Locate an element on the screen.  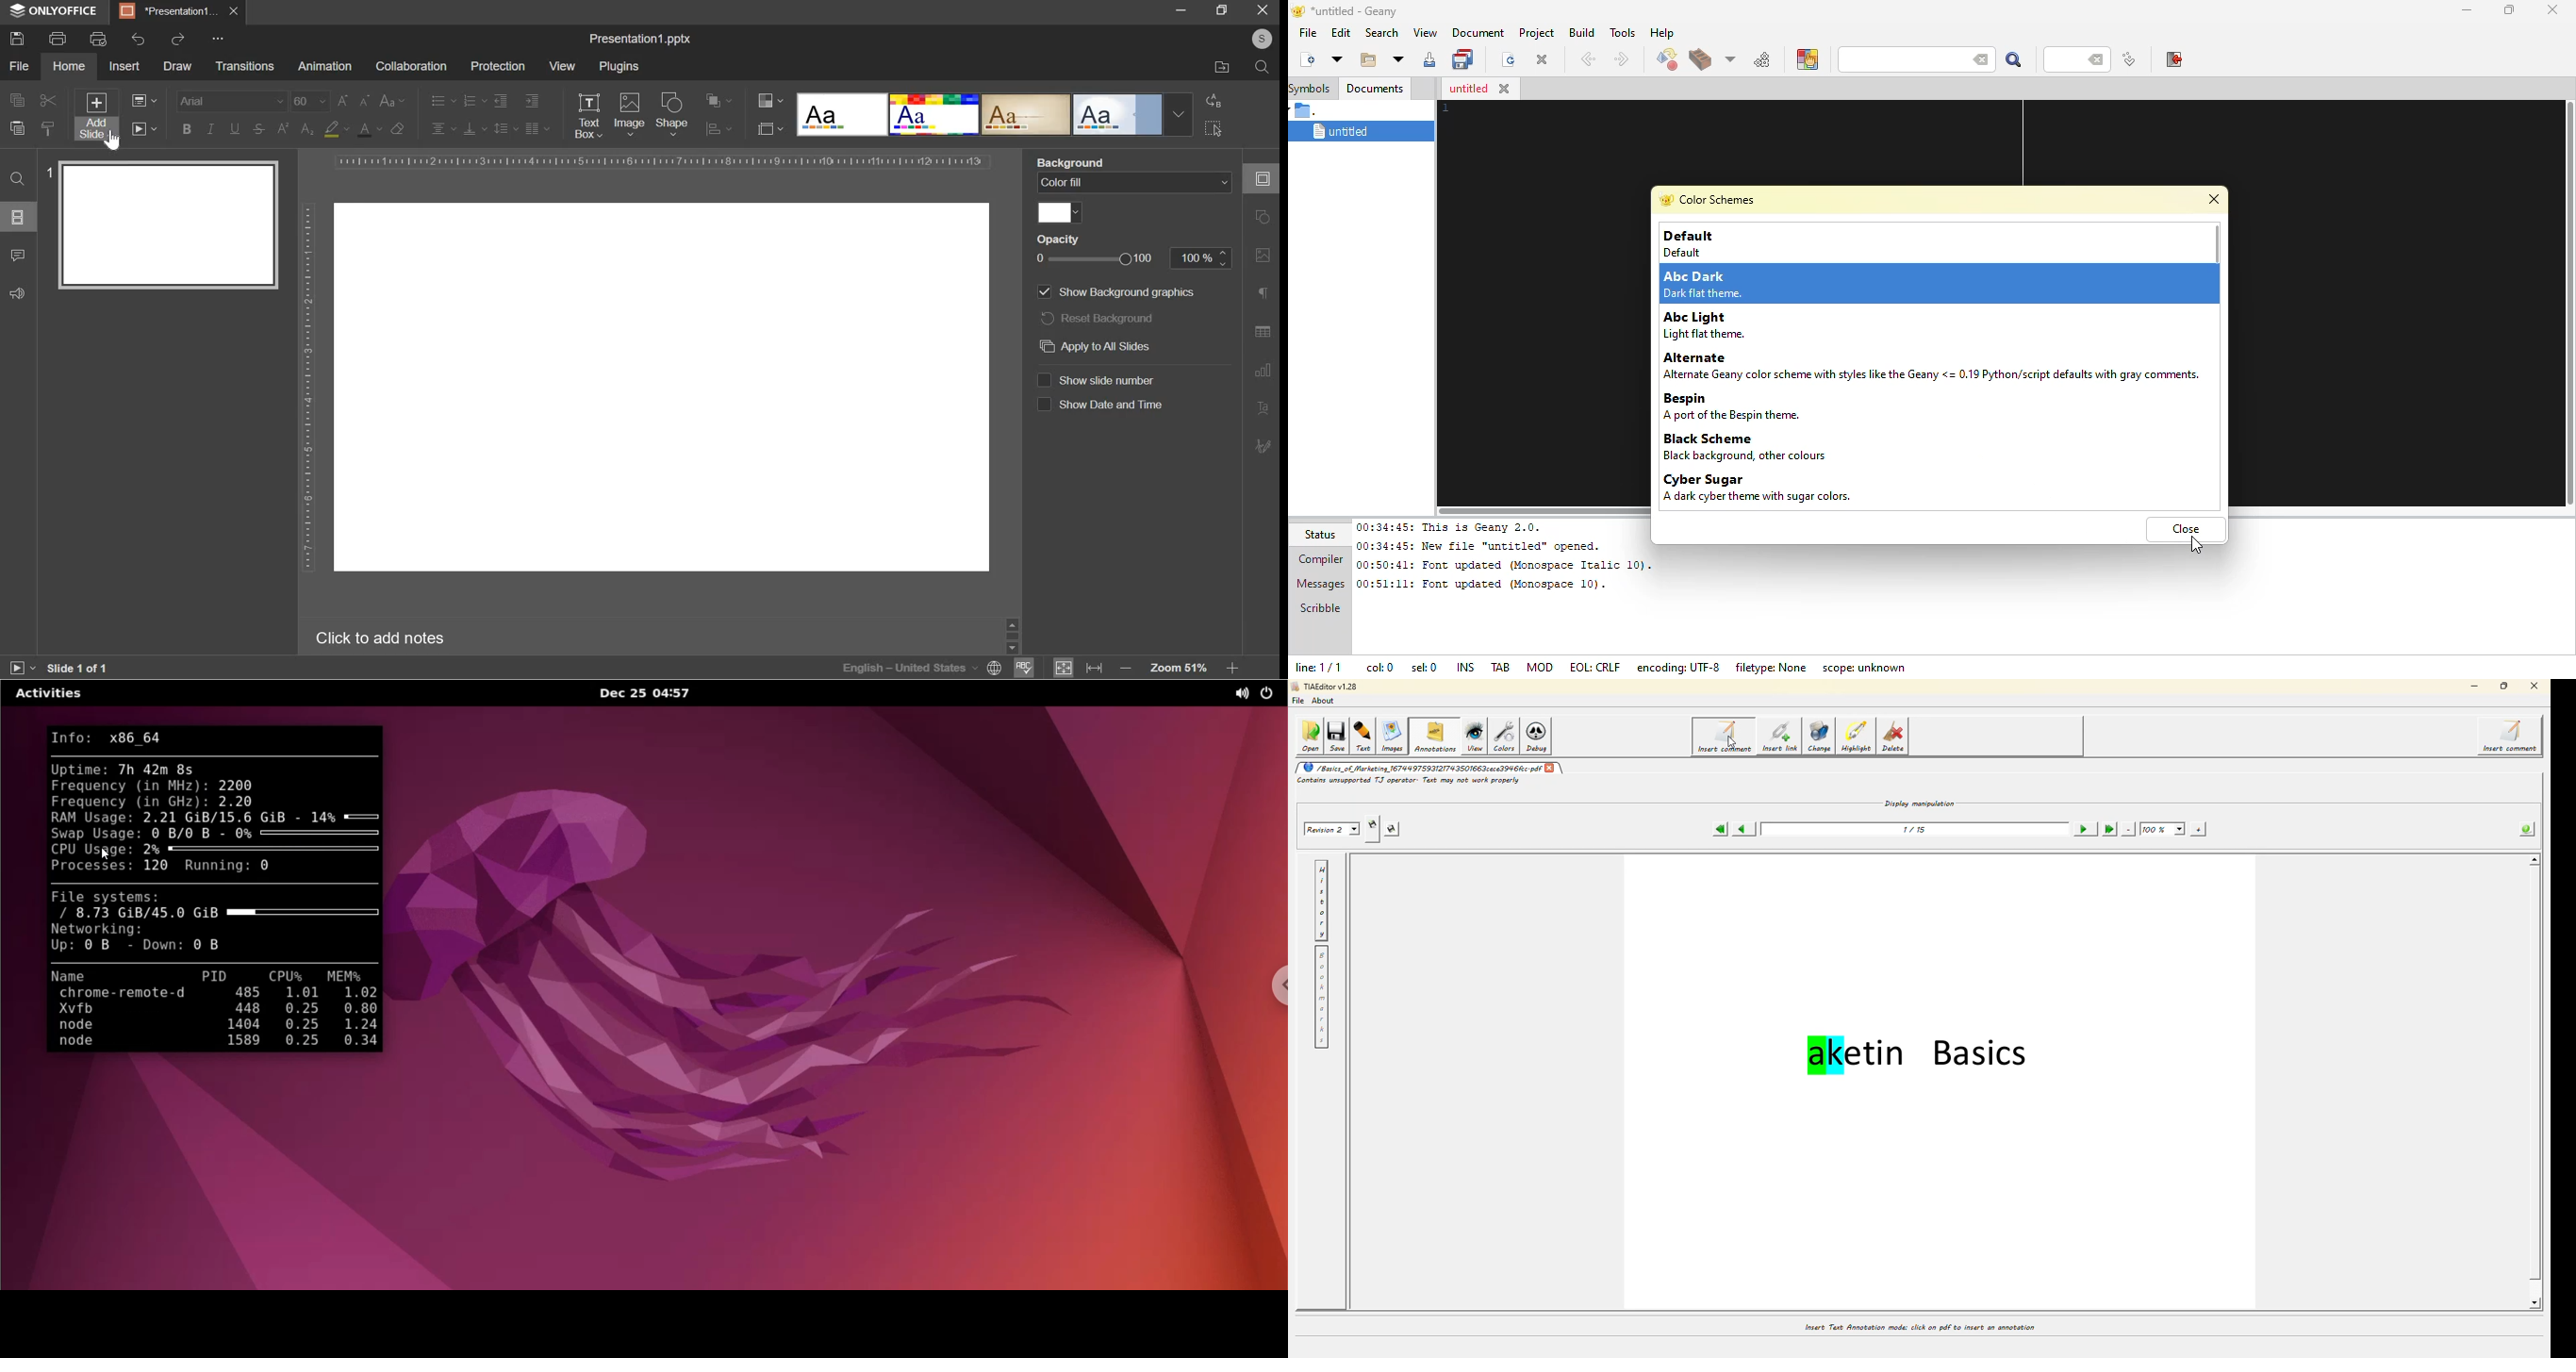
save all is located at coordinates (1464, 58).